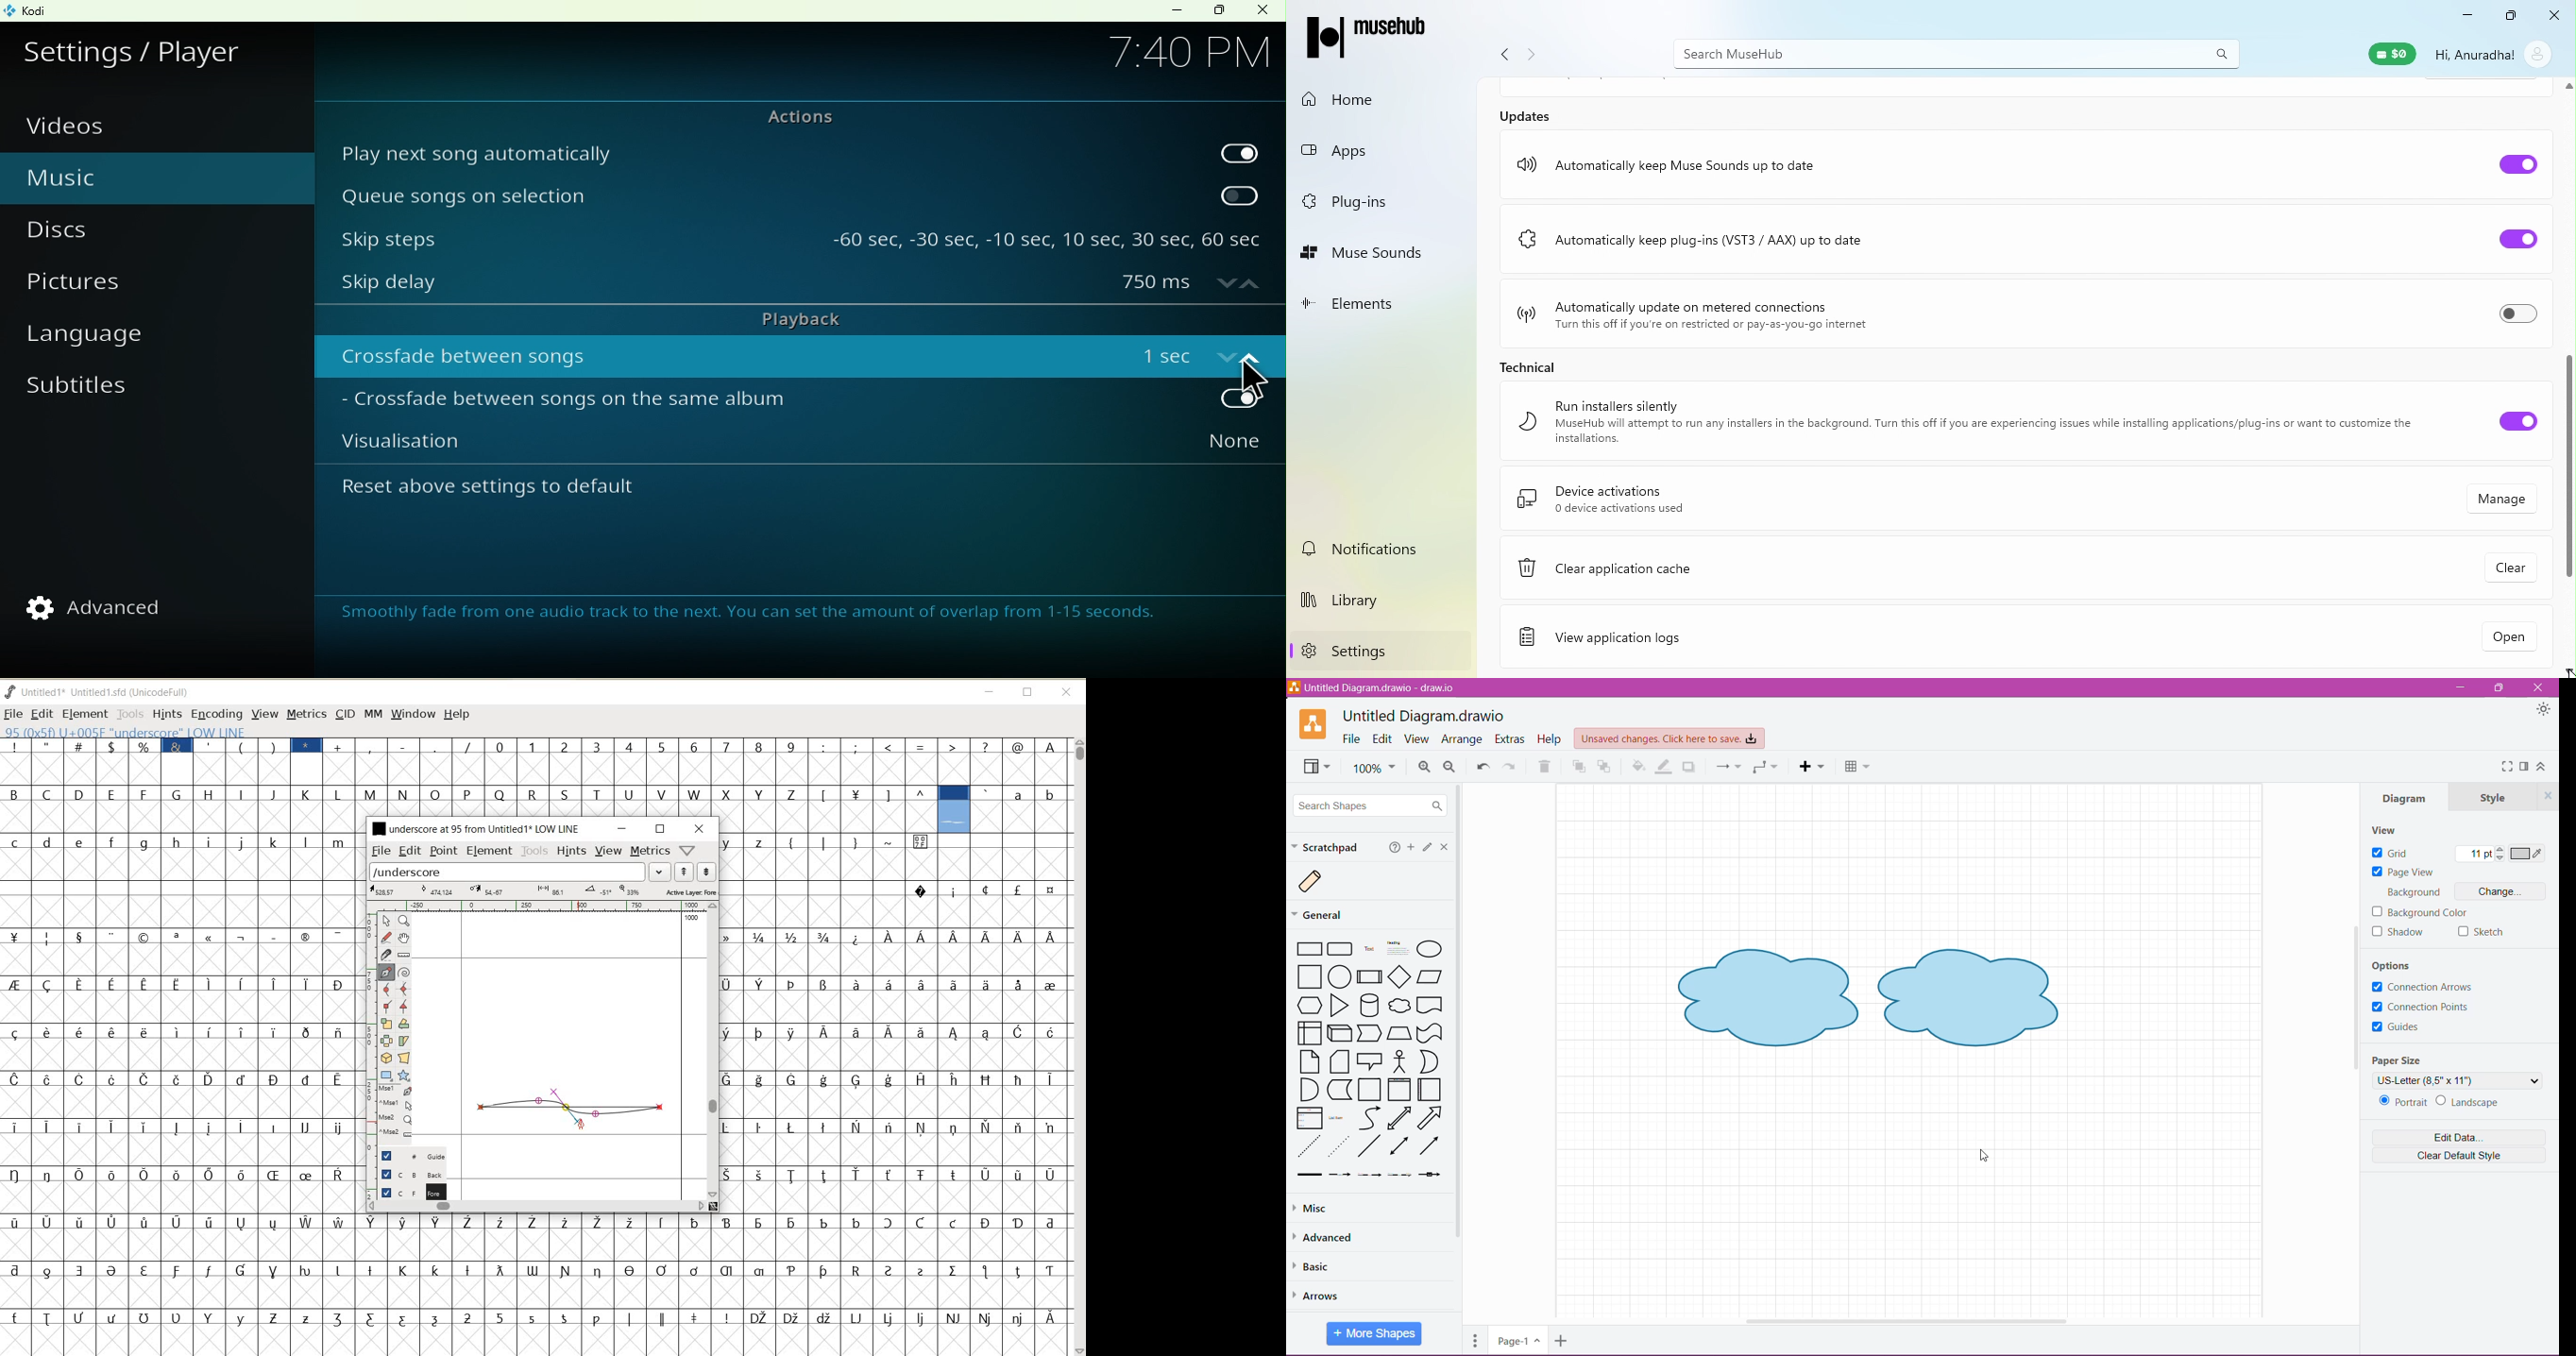 The height and width of the screenshot is (1372, 2576). Describe the element at coordinates (763, 195) in the screenshot. I see `Queue songs on selection` at that location.